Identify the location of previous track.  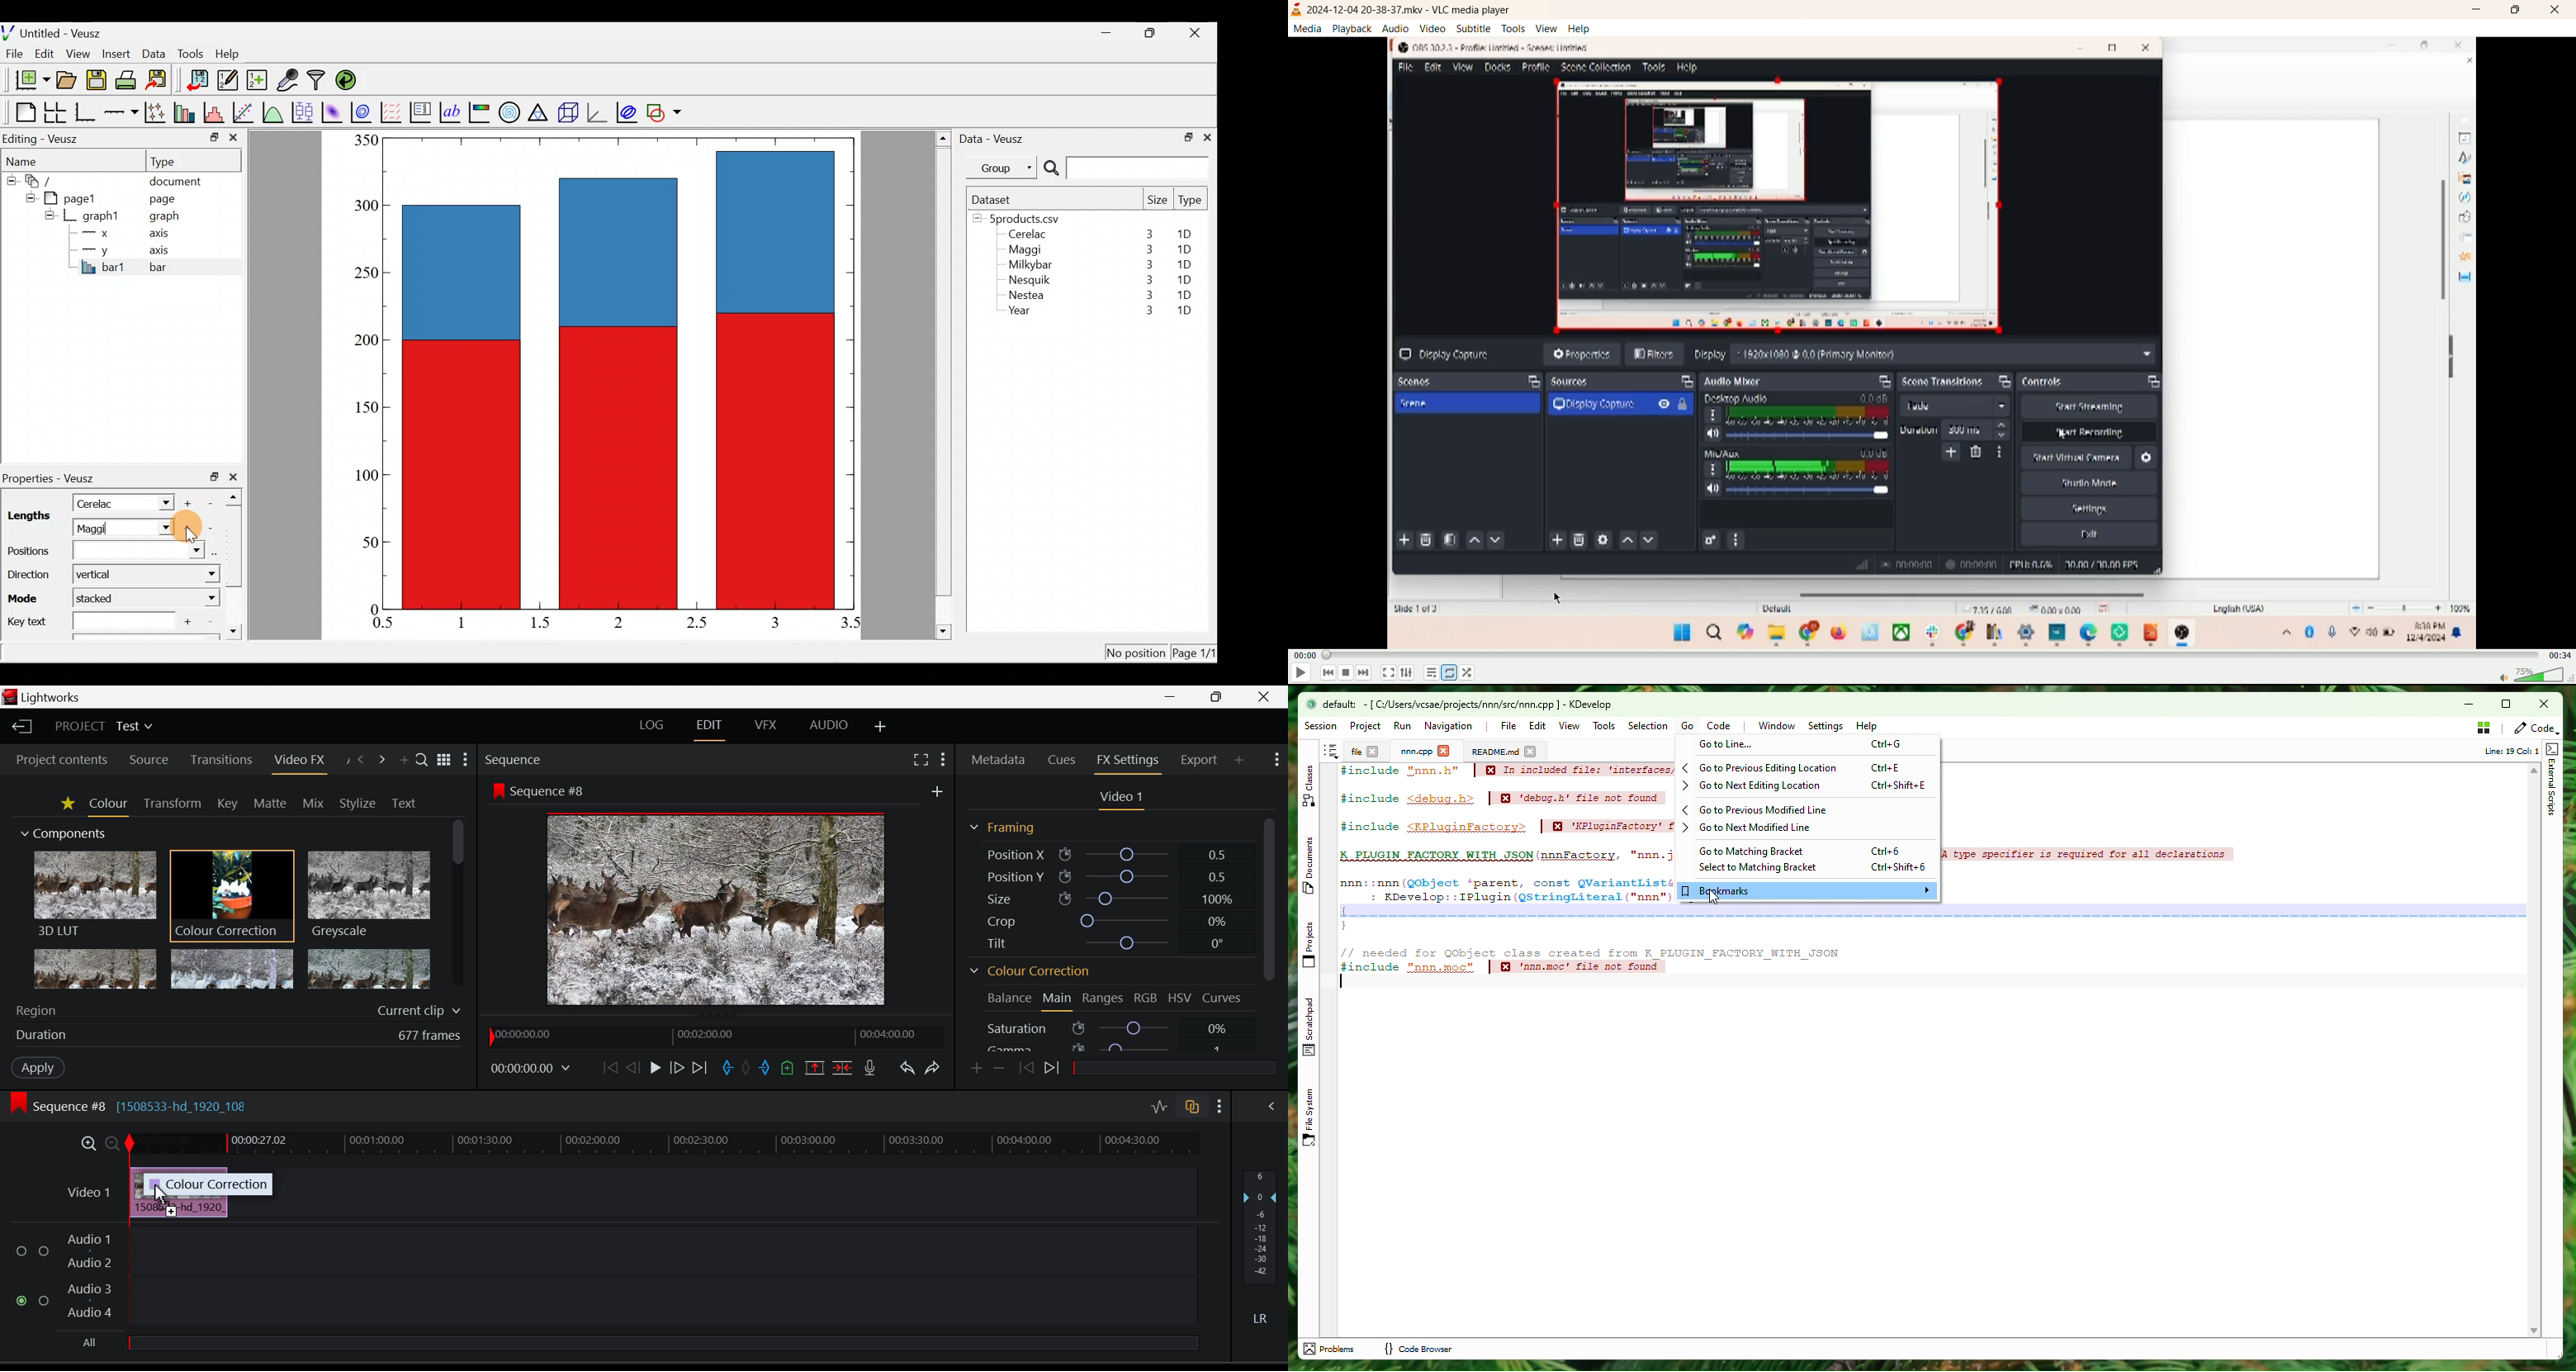
(1328, 674).